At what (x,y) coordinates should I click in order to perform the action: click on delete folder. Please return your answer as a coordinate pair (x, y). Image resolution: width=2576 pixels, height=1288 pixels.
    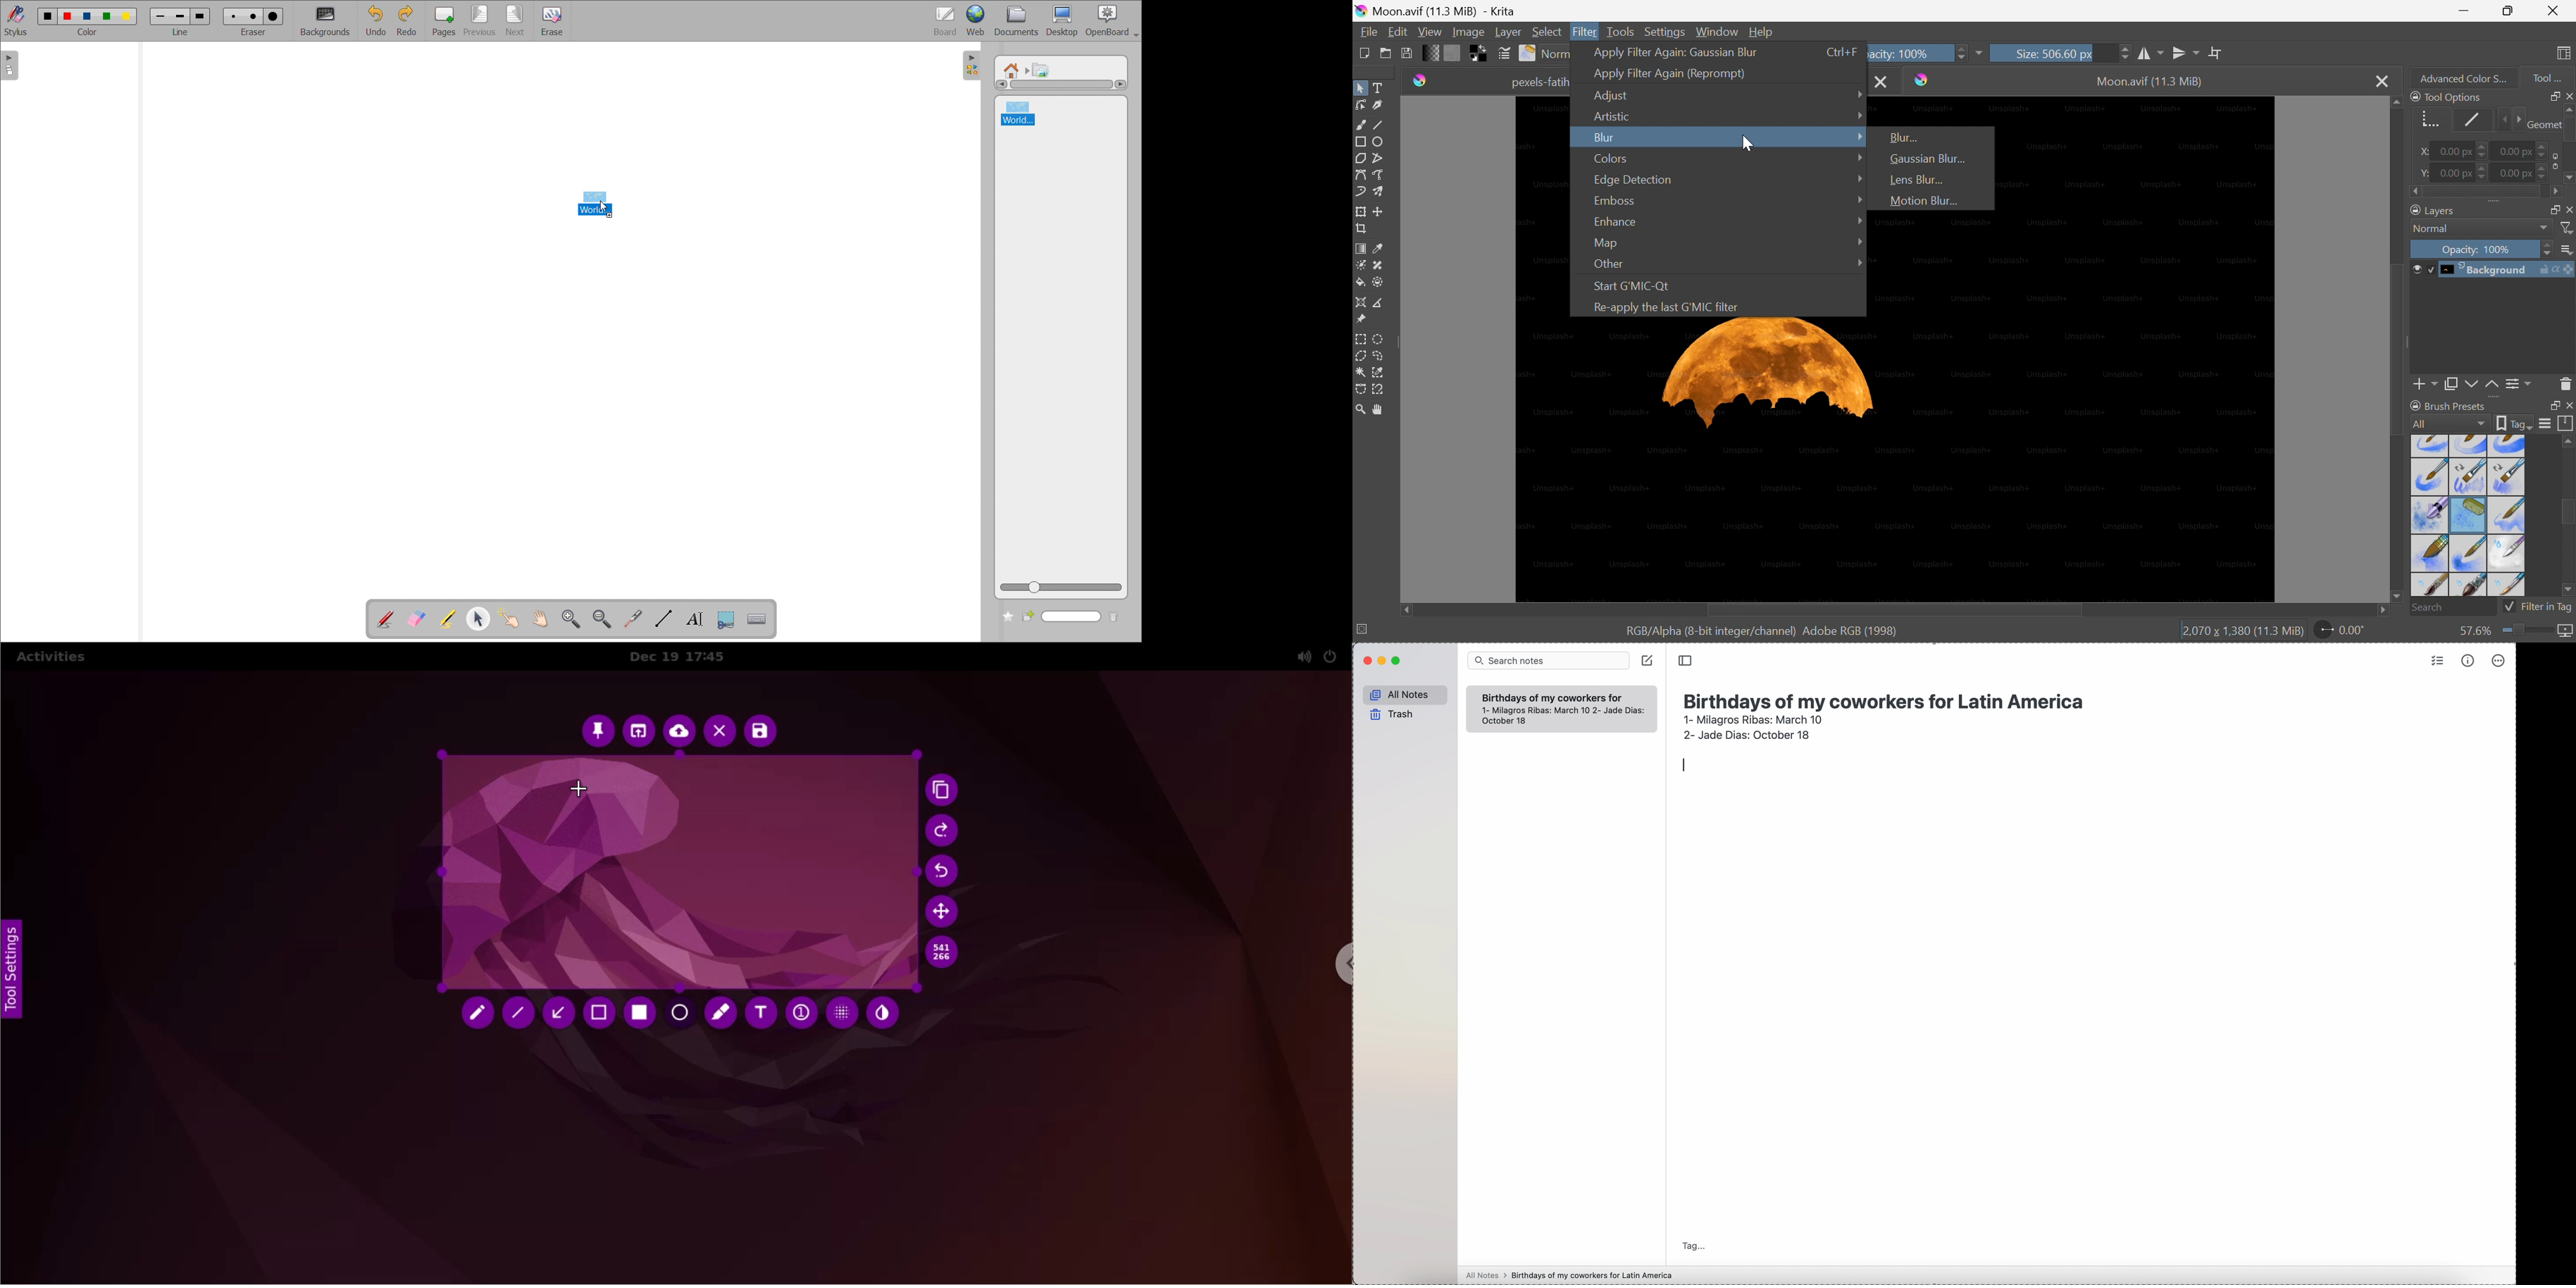
    Looking at the image, I should click on (1115, 618).